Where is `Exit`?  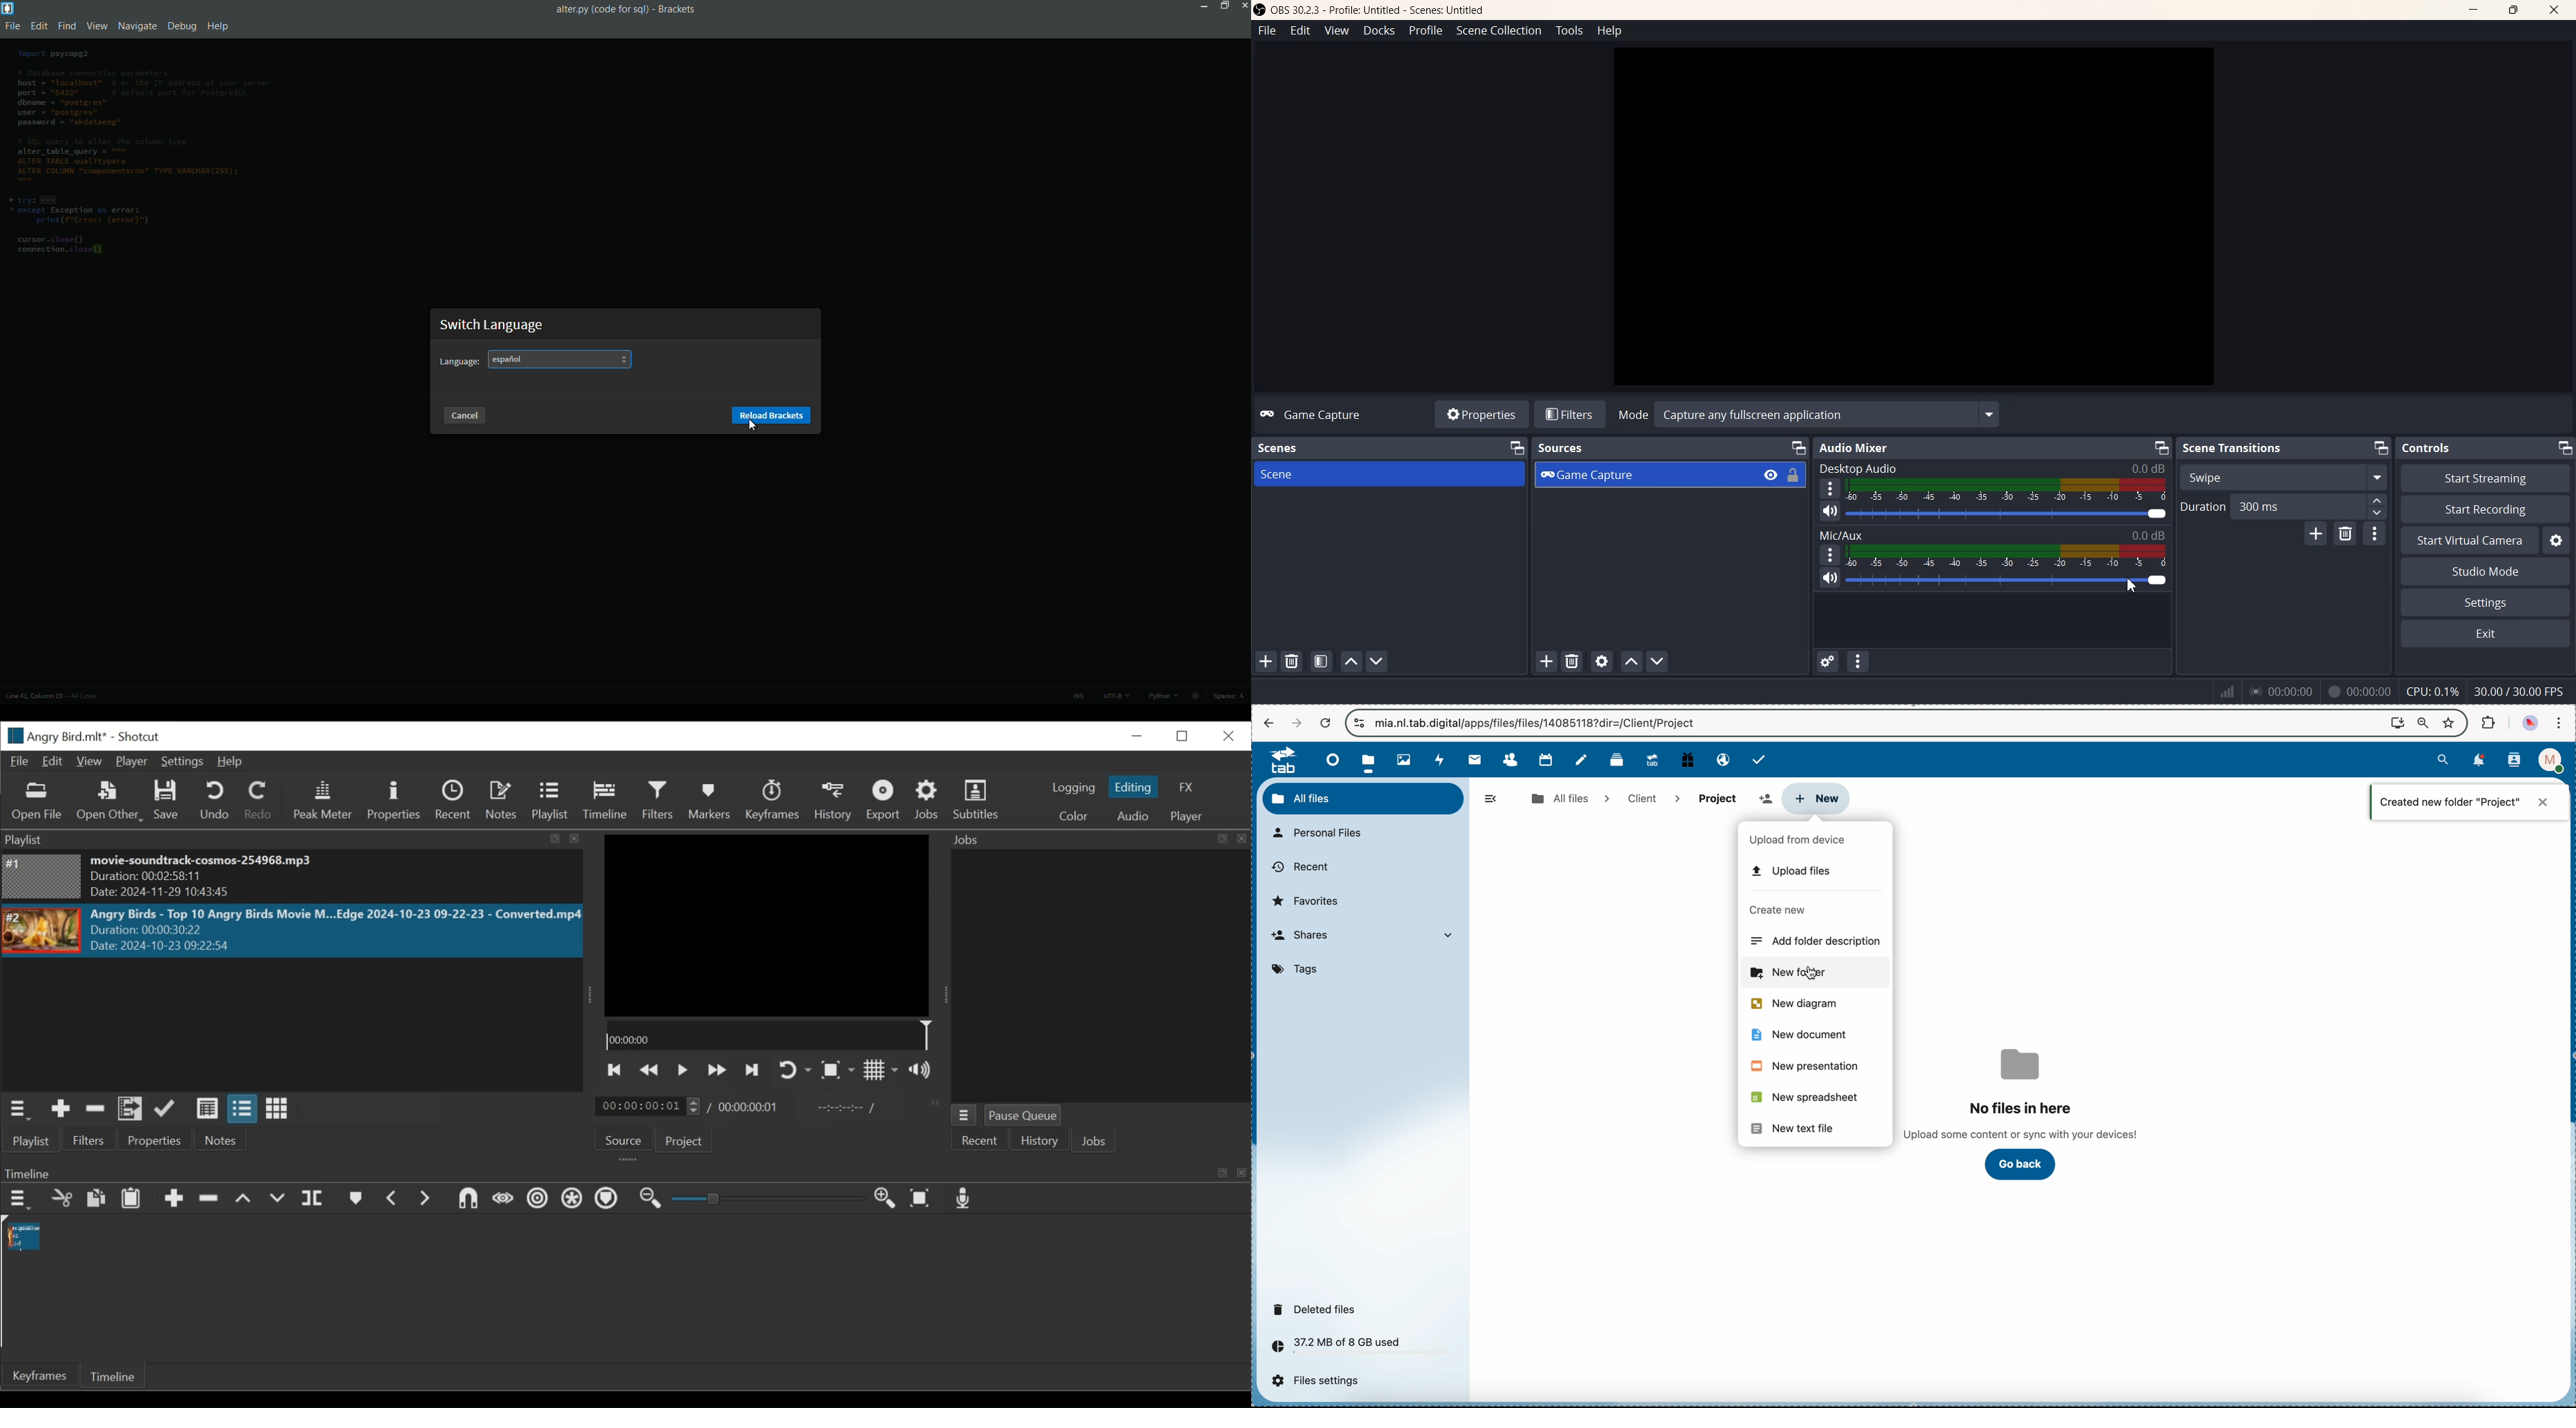
Exit is located at coordinates (2486, 635).